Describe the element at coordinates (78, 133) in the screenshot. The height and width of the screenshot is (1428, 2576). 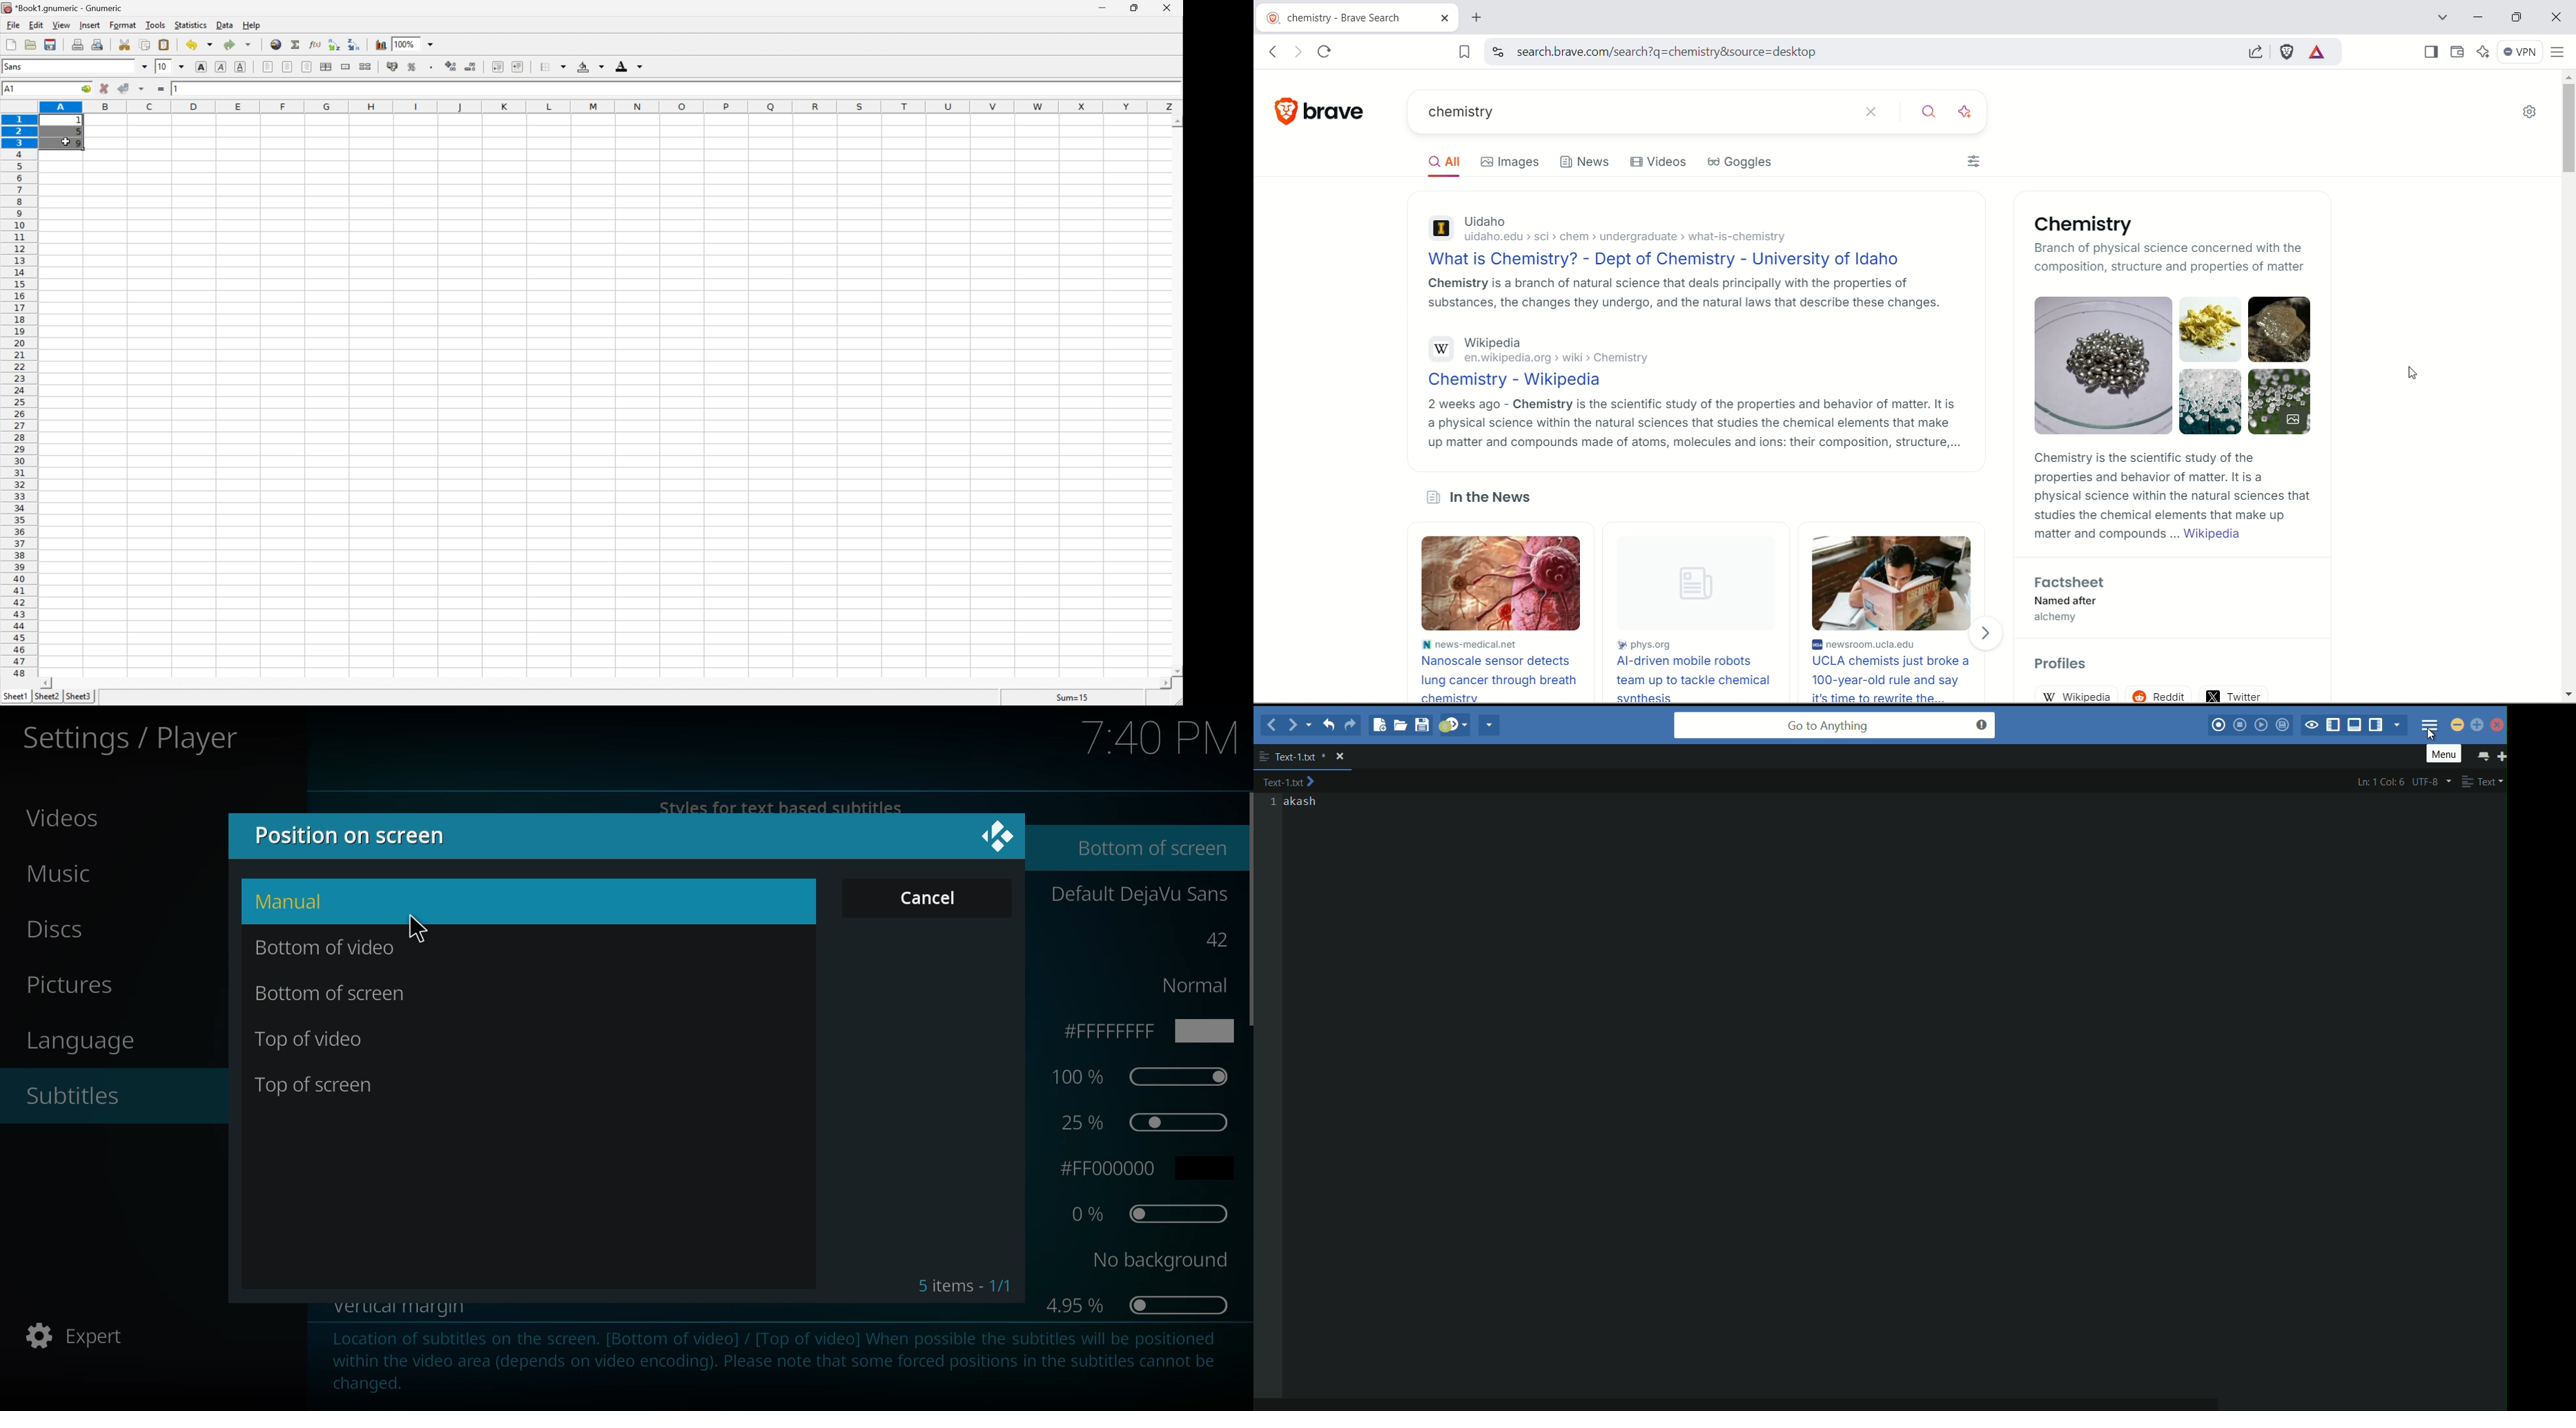
I see `5` at that location.